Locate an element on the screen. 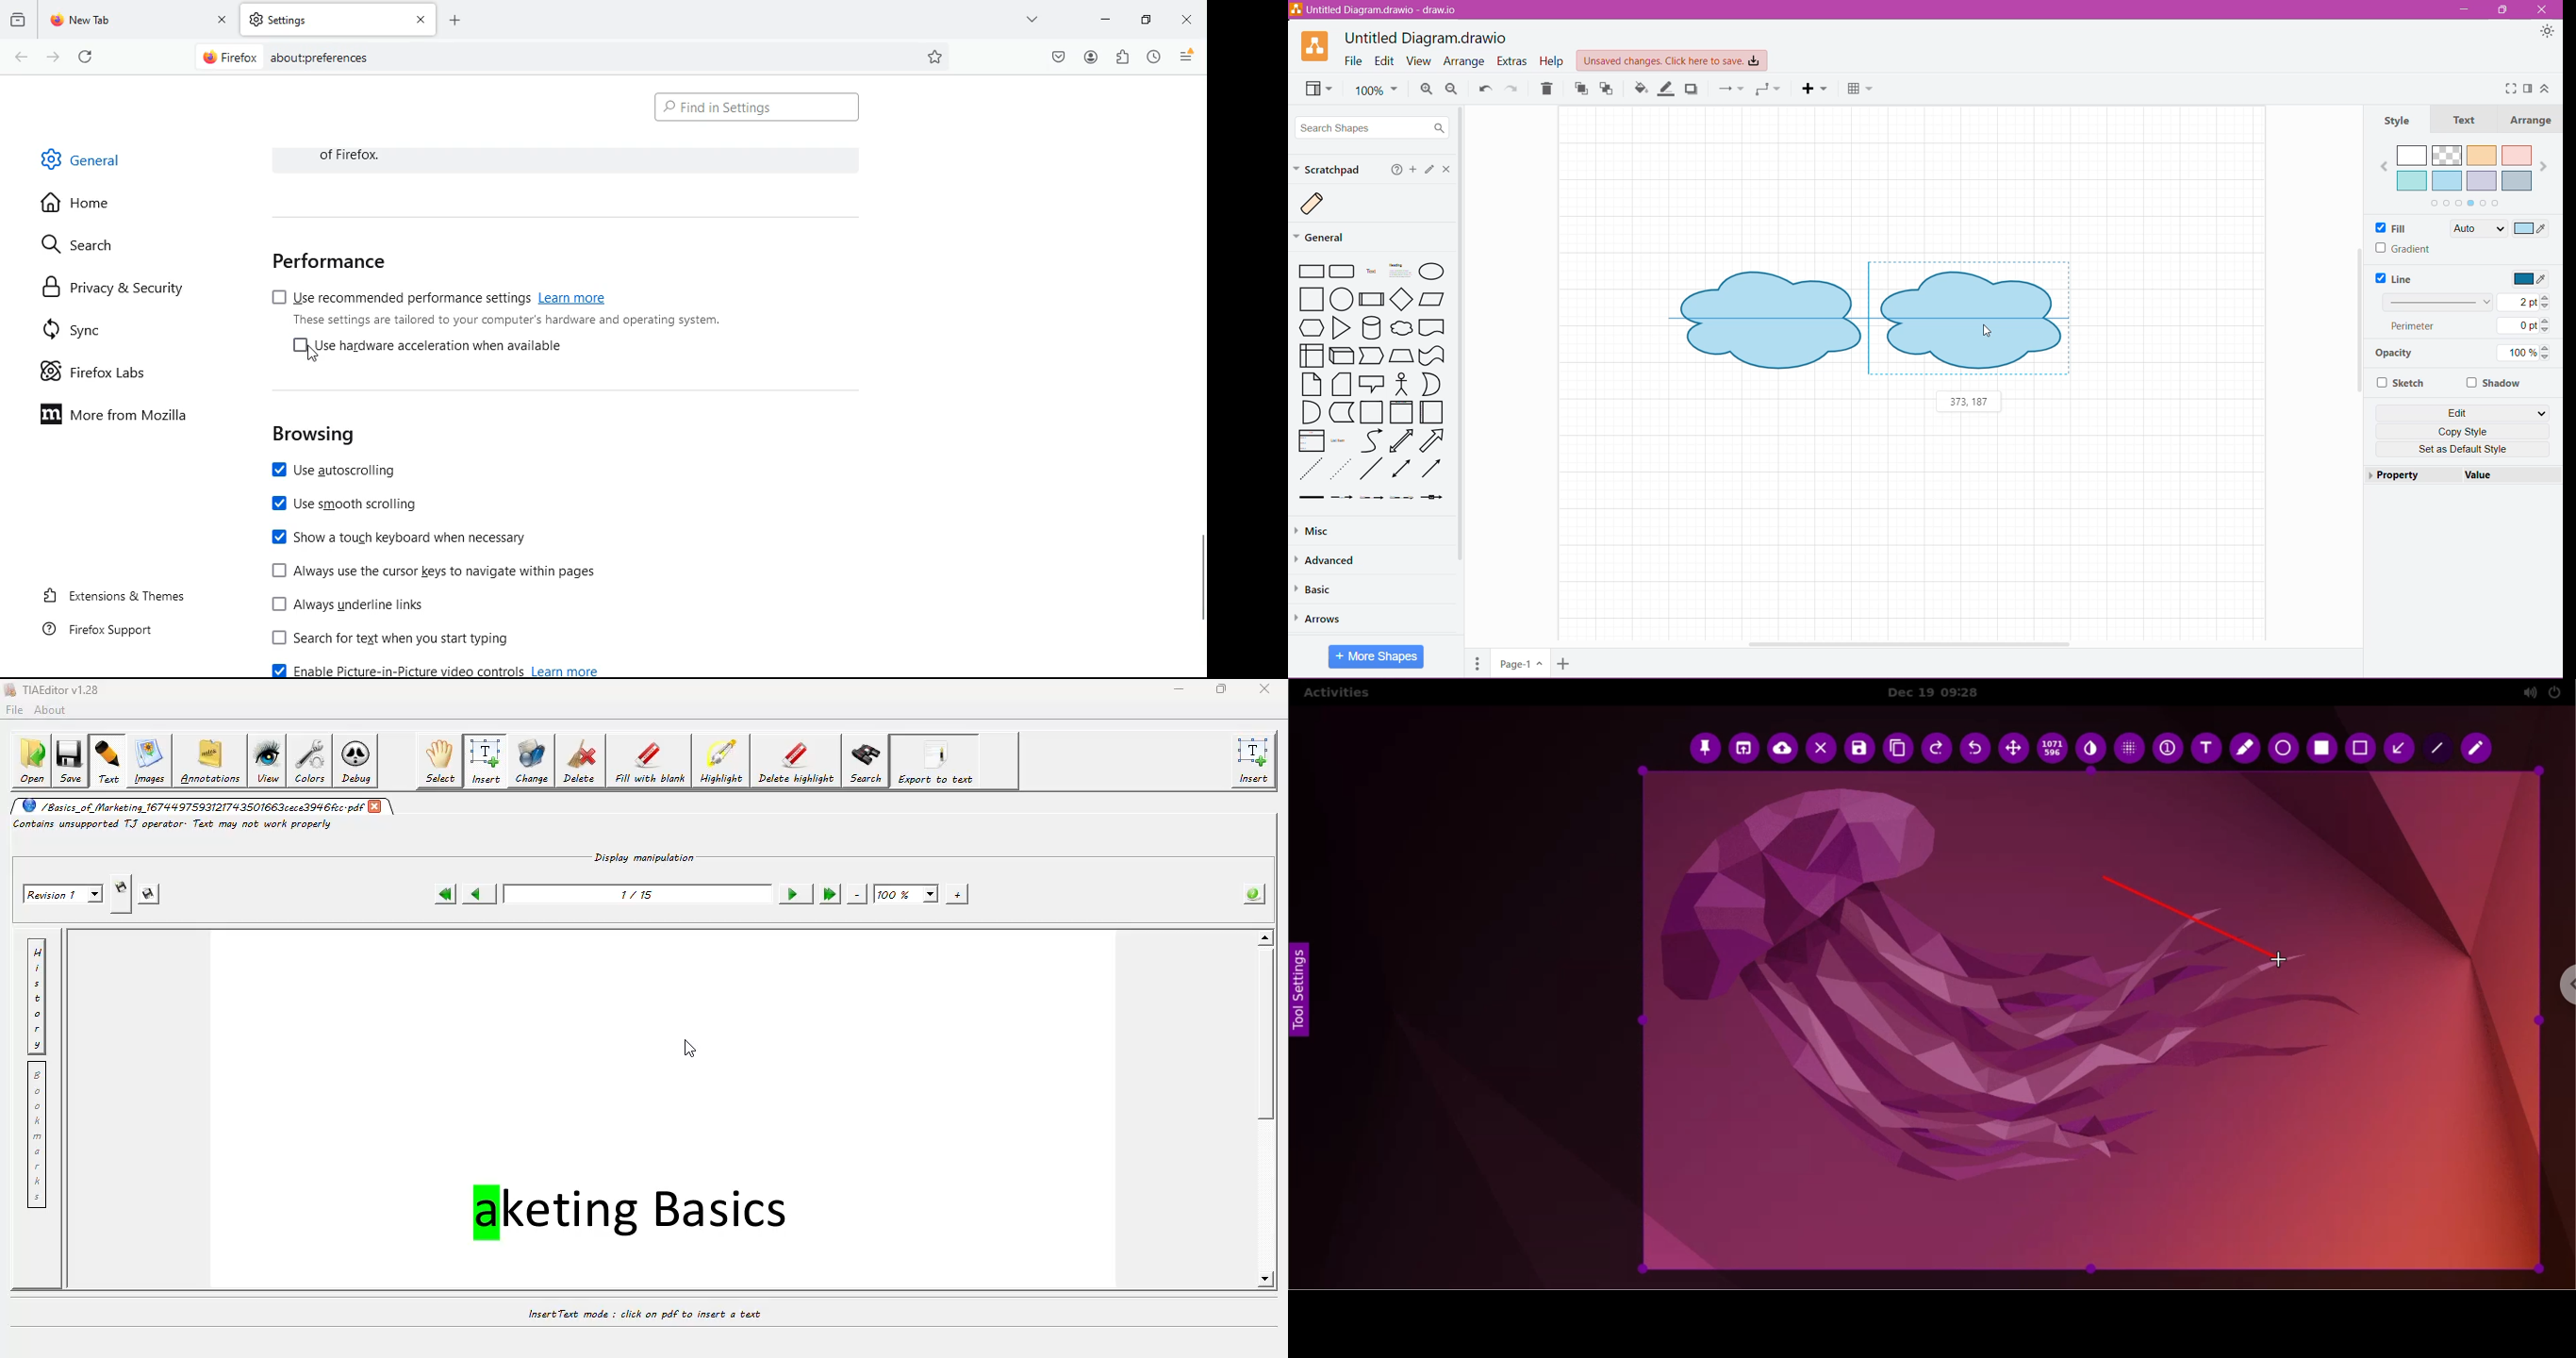 The image size is (2576, 1372). use recommended performance settings is located at coordinates (439, 294).